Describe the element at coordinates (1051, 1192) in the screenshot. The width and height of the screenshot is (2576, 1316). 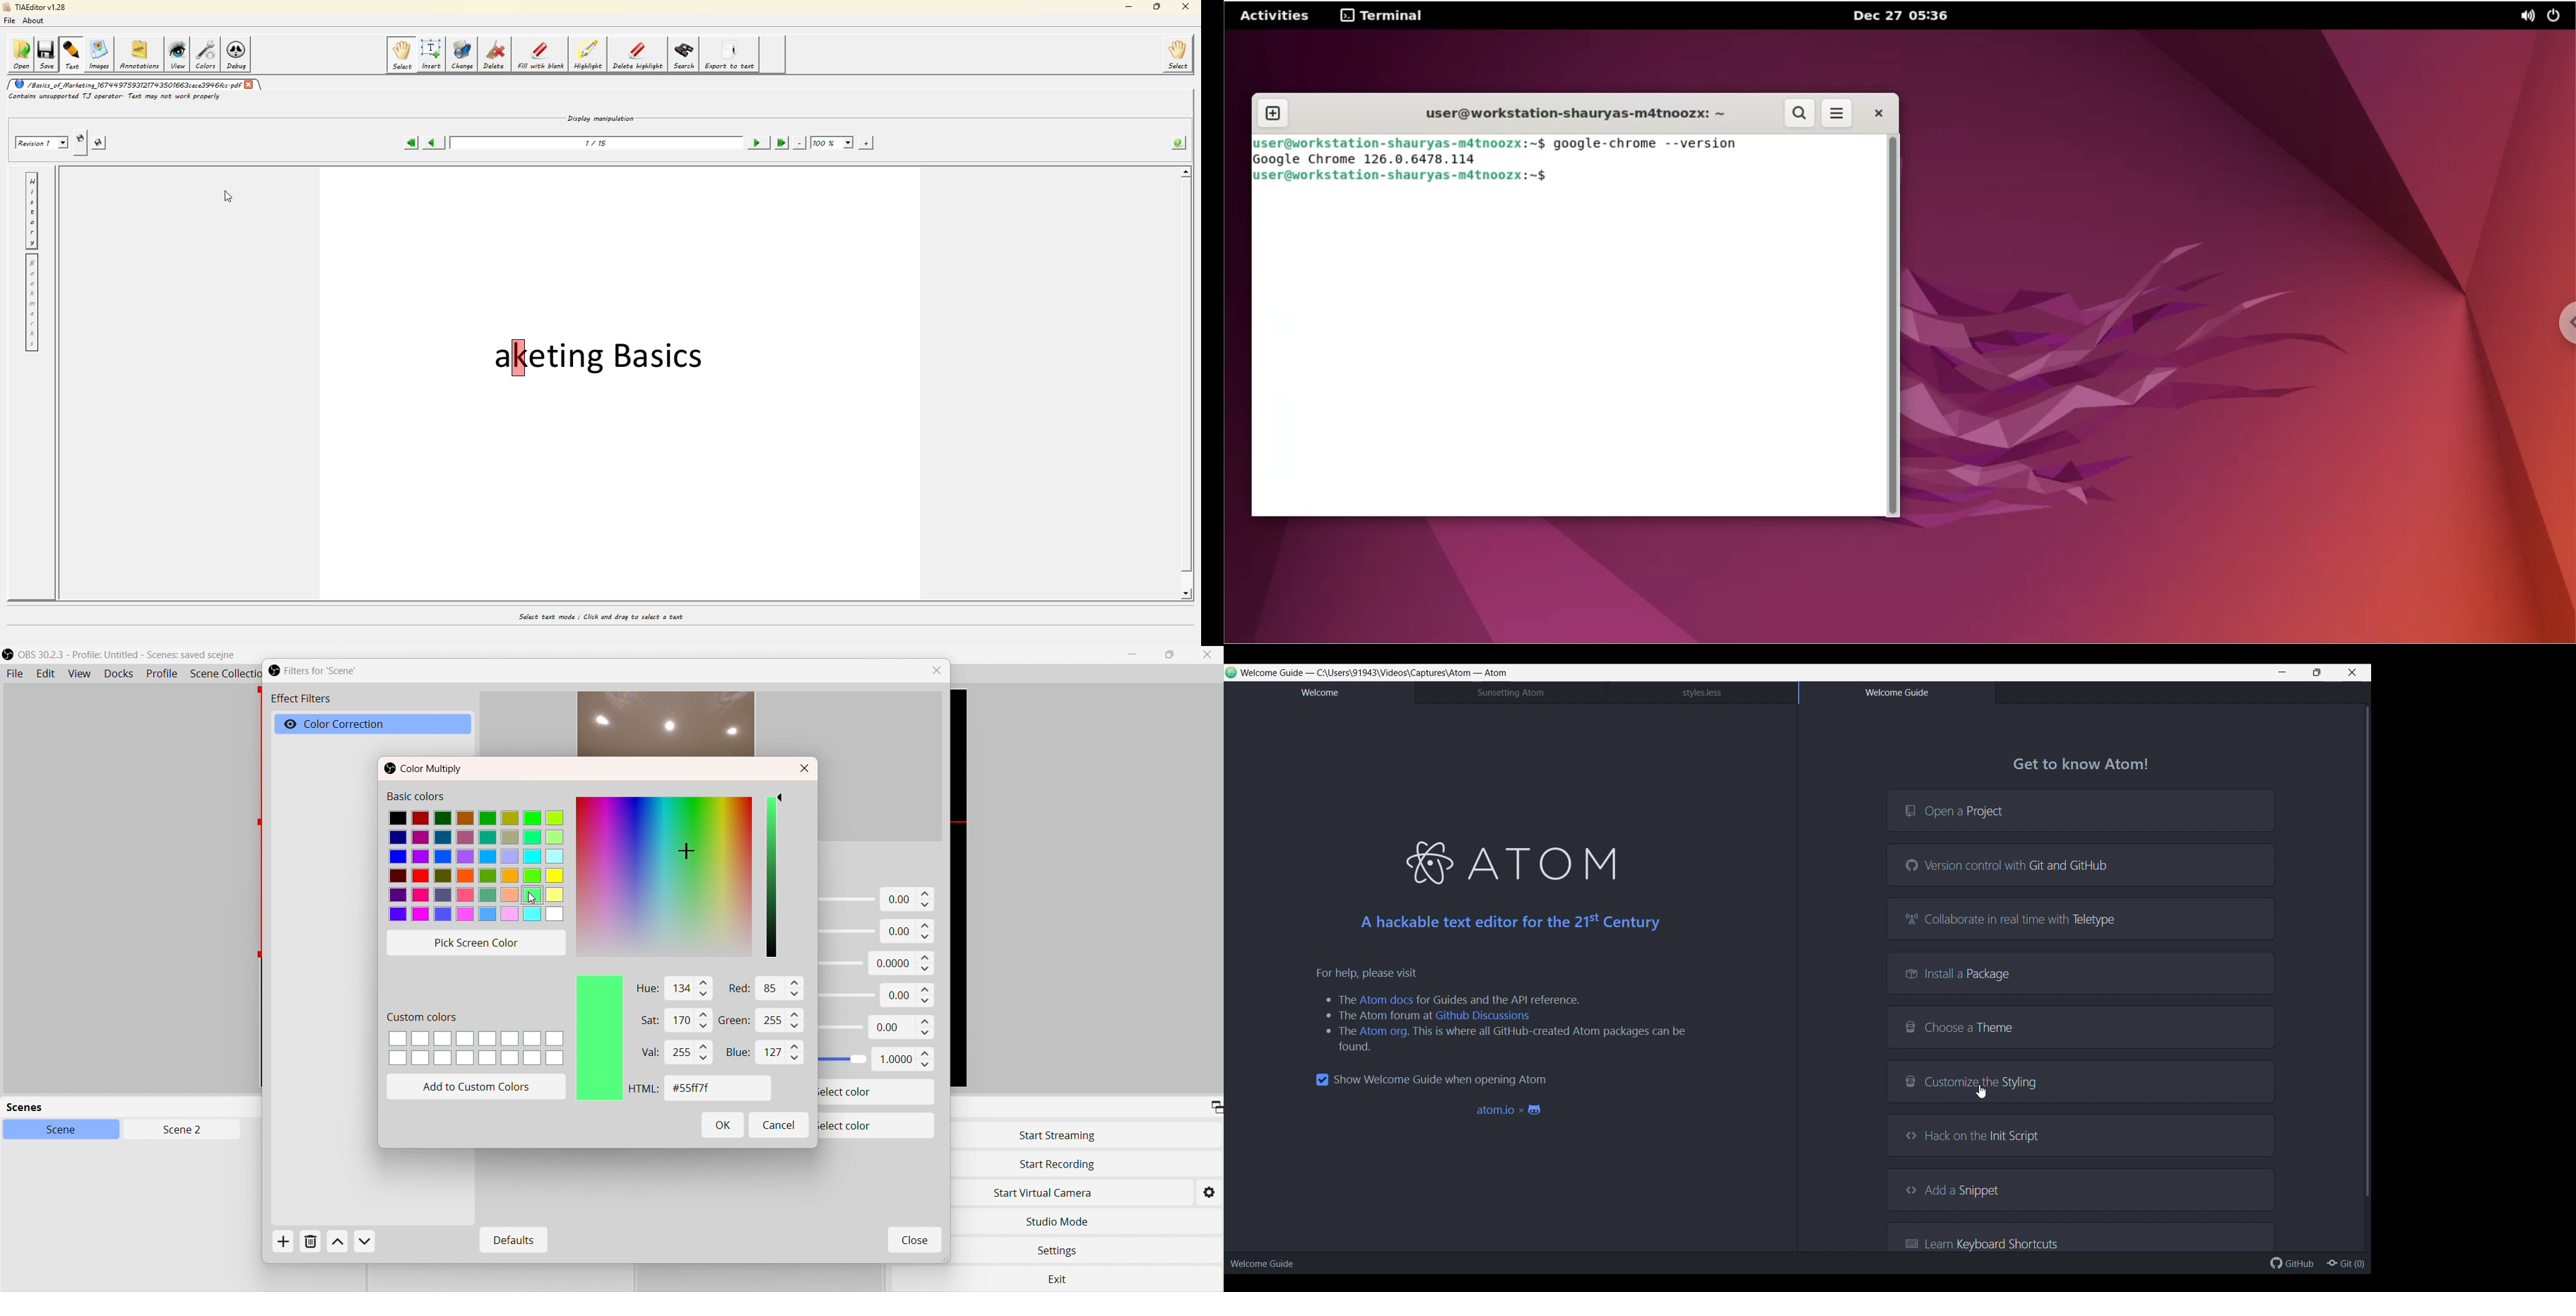
I see `Start Virtual Camera` at that location.